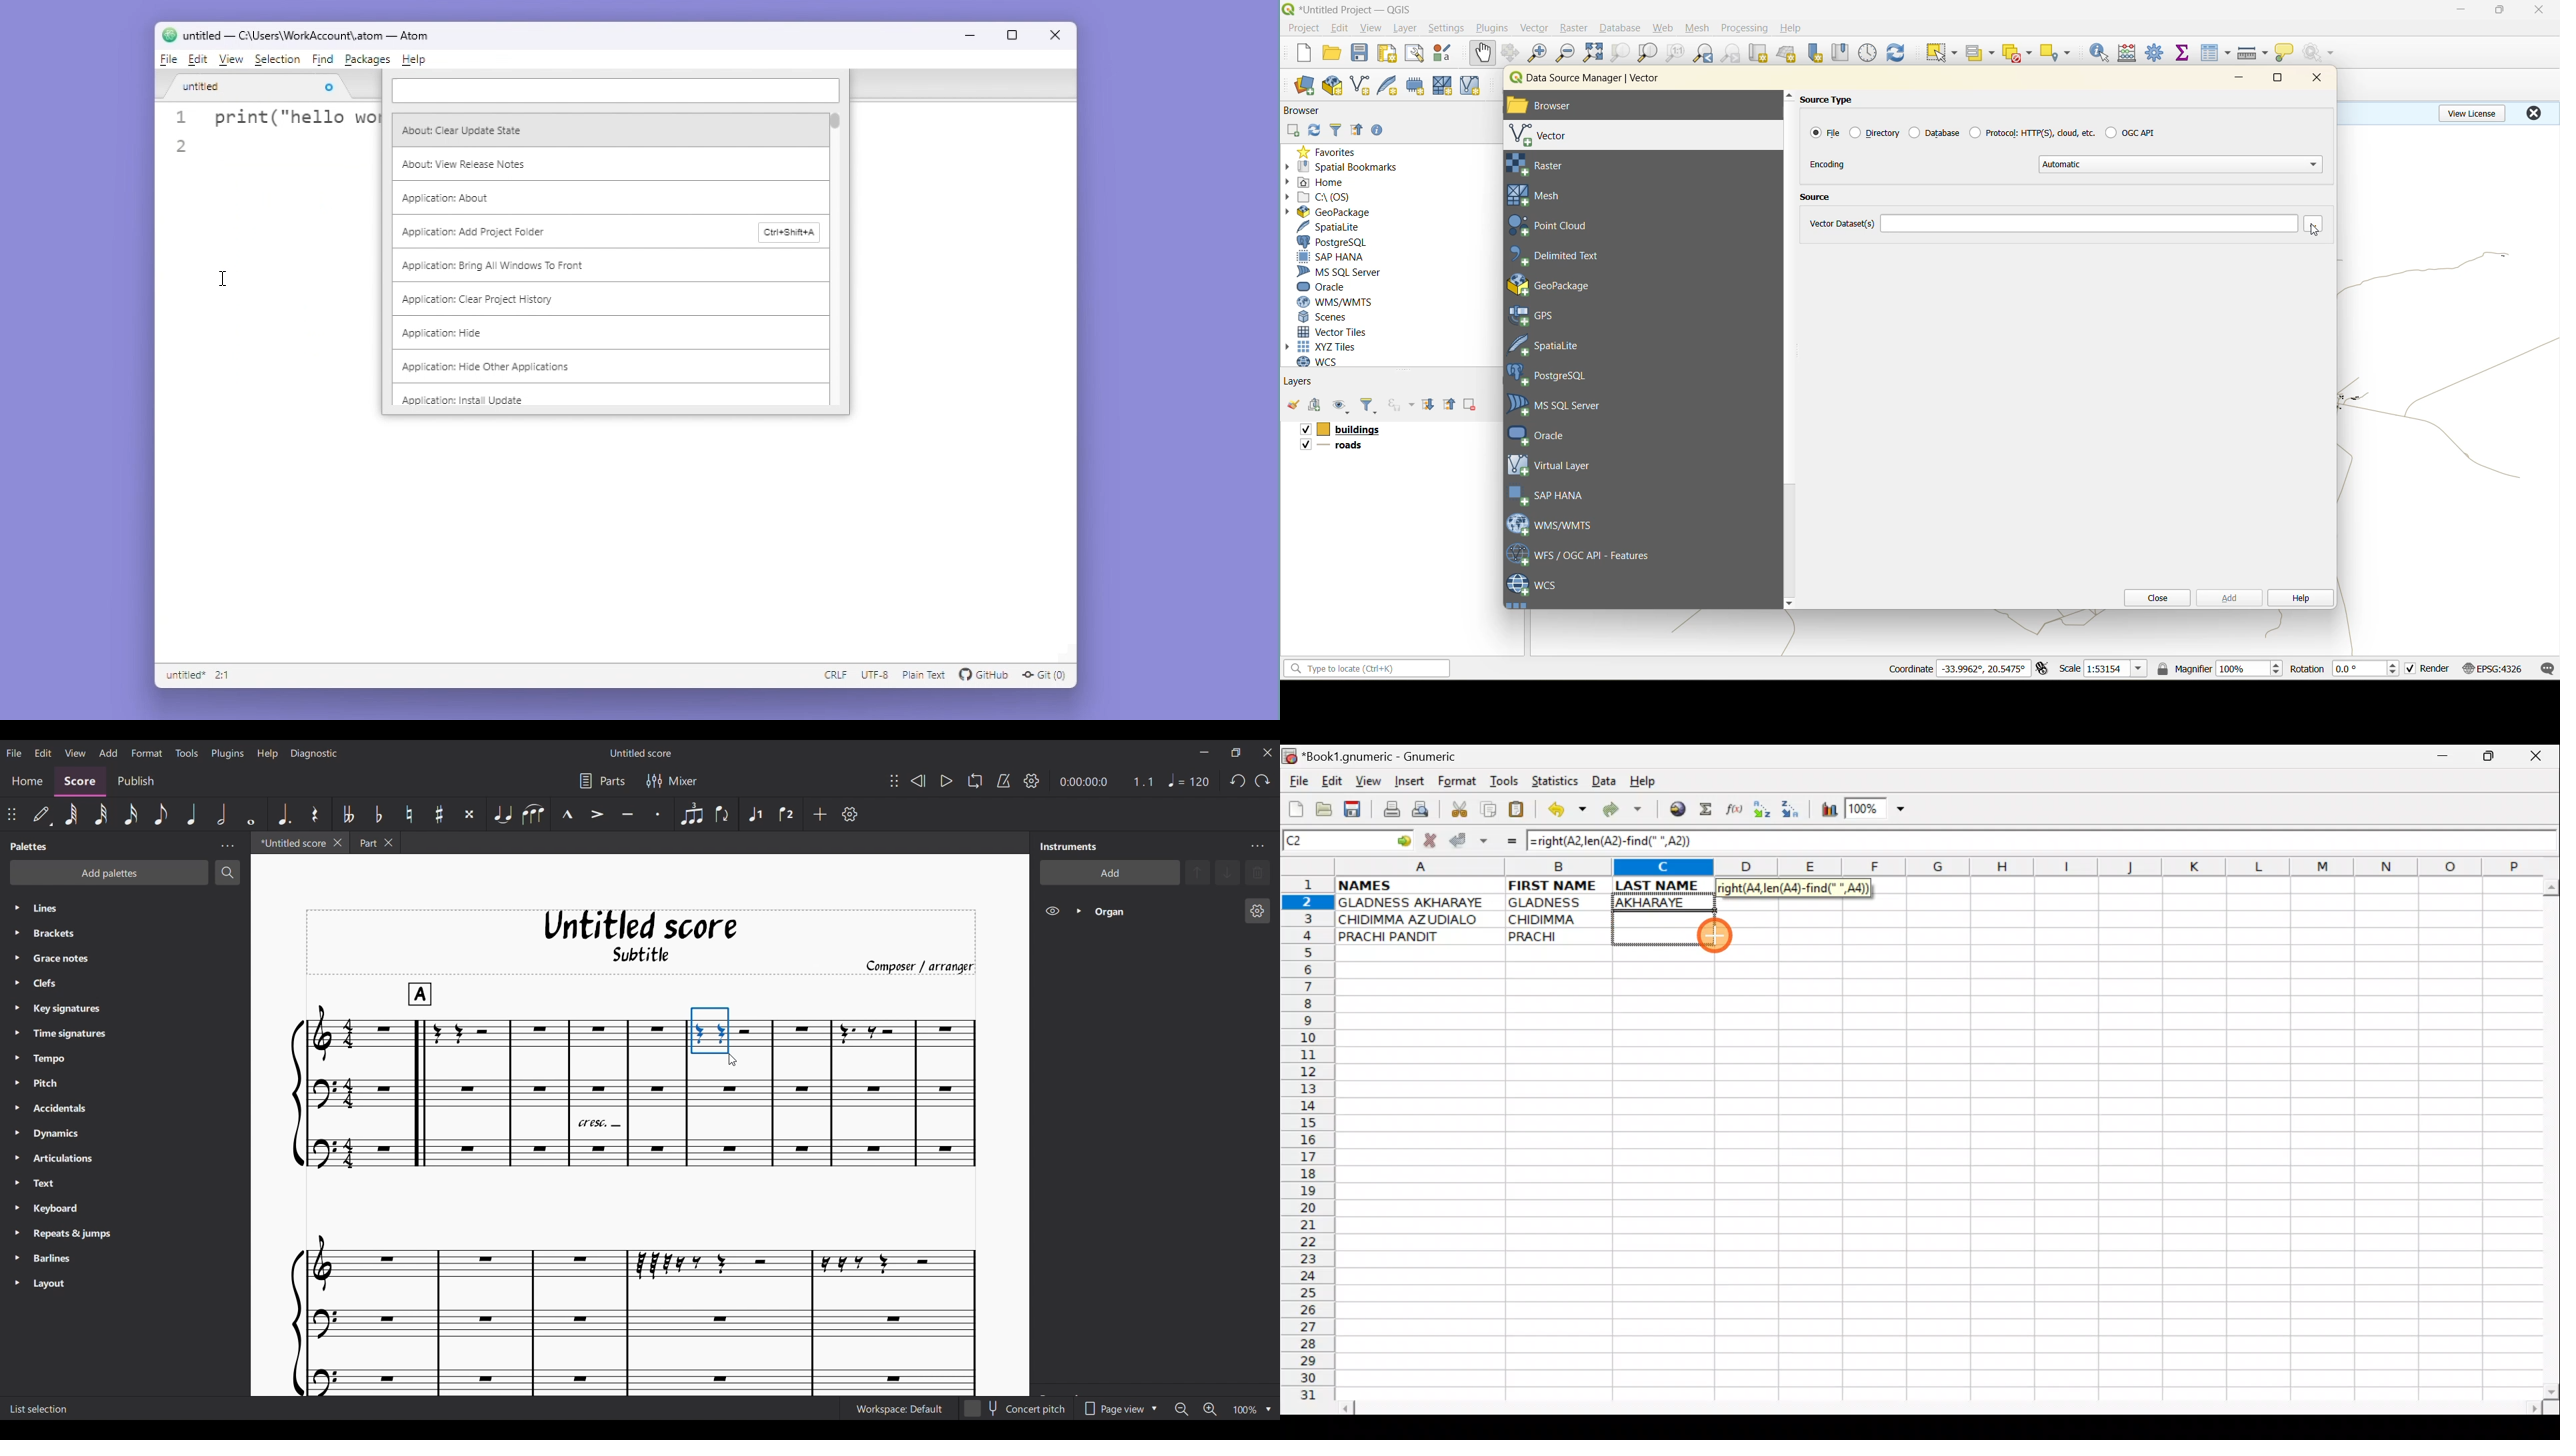 The height and width of the screenshot is (1456, 2576). I want to click on view , so click(231, 61).